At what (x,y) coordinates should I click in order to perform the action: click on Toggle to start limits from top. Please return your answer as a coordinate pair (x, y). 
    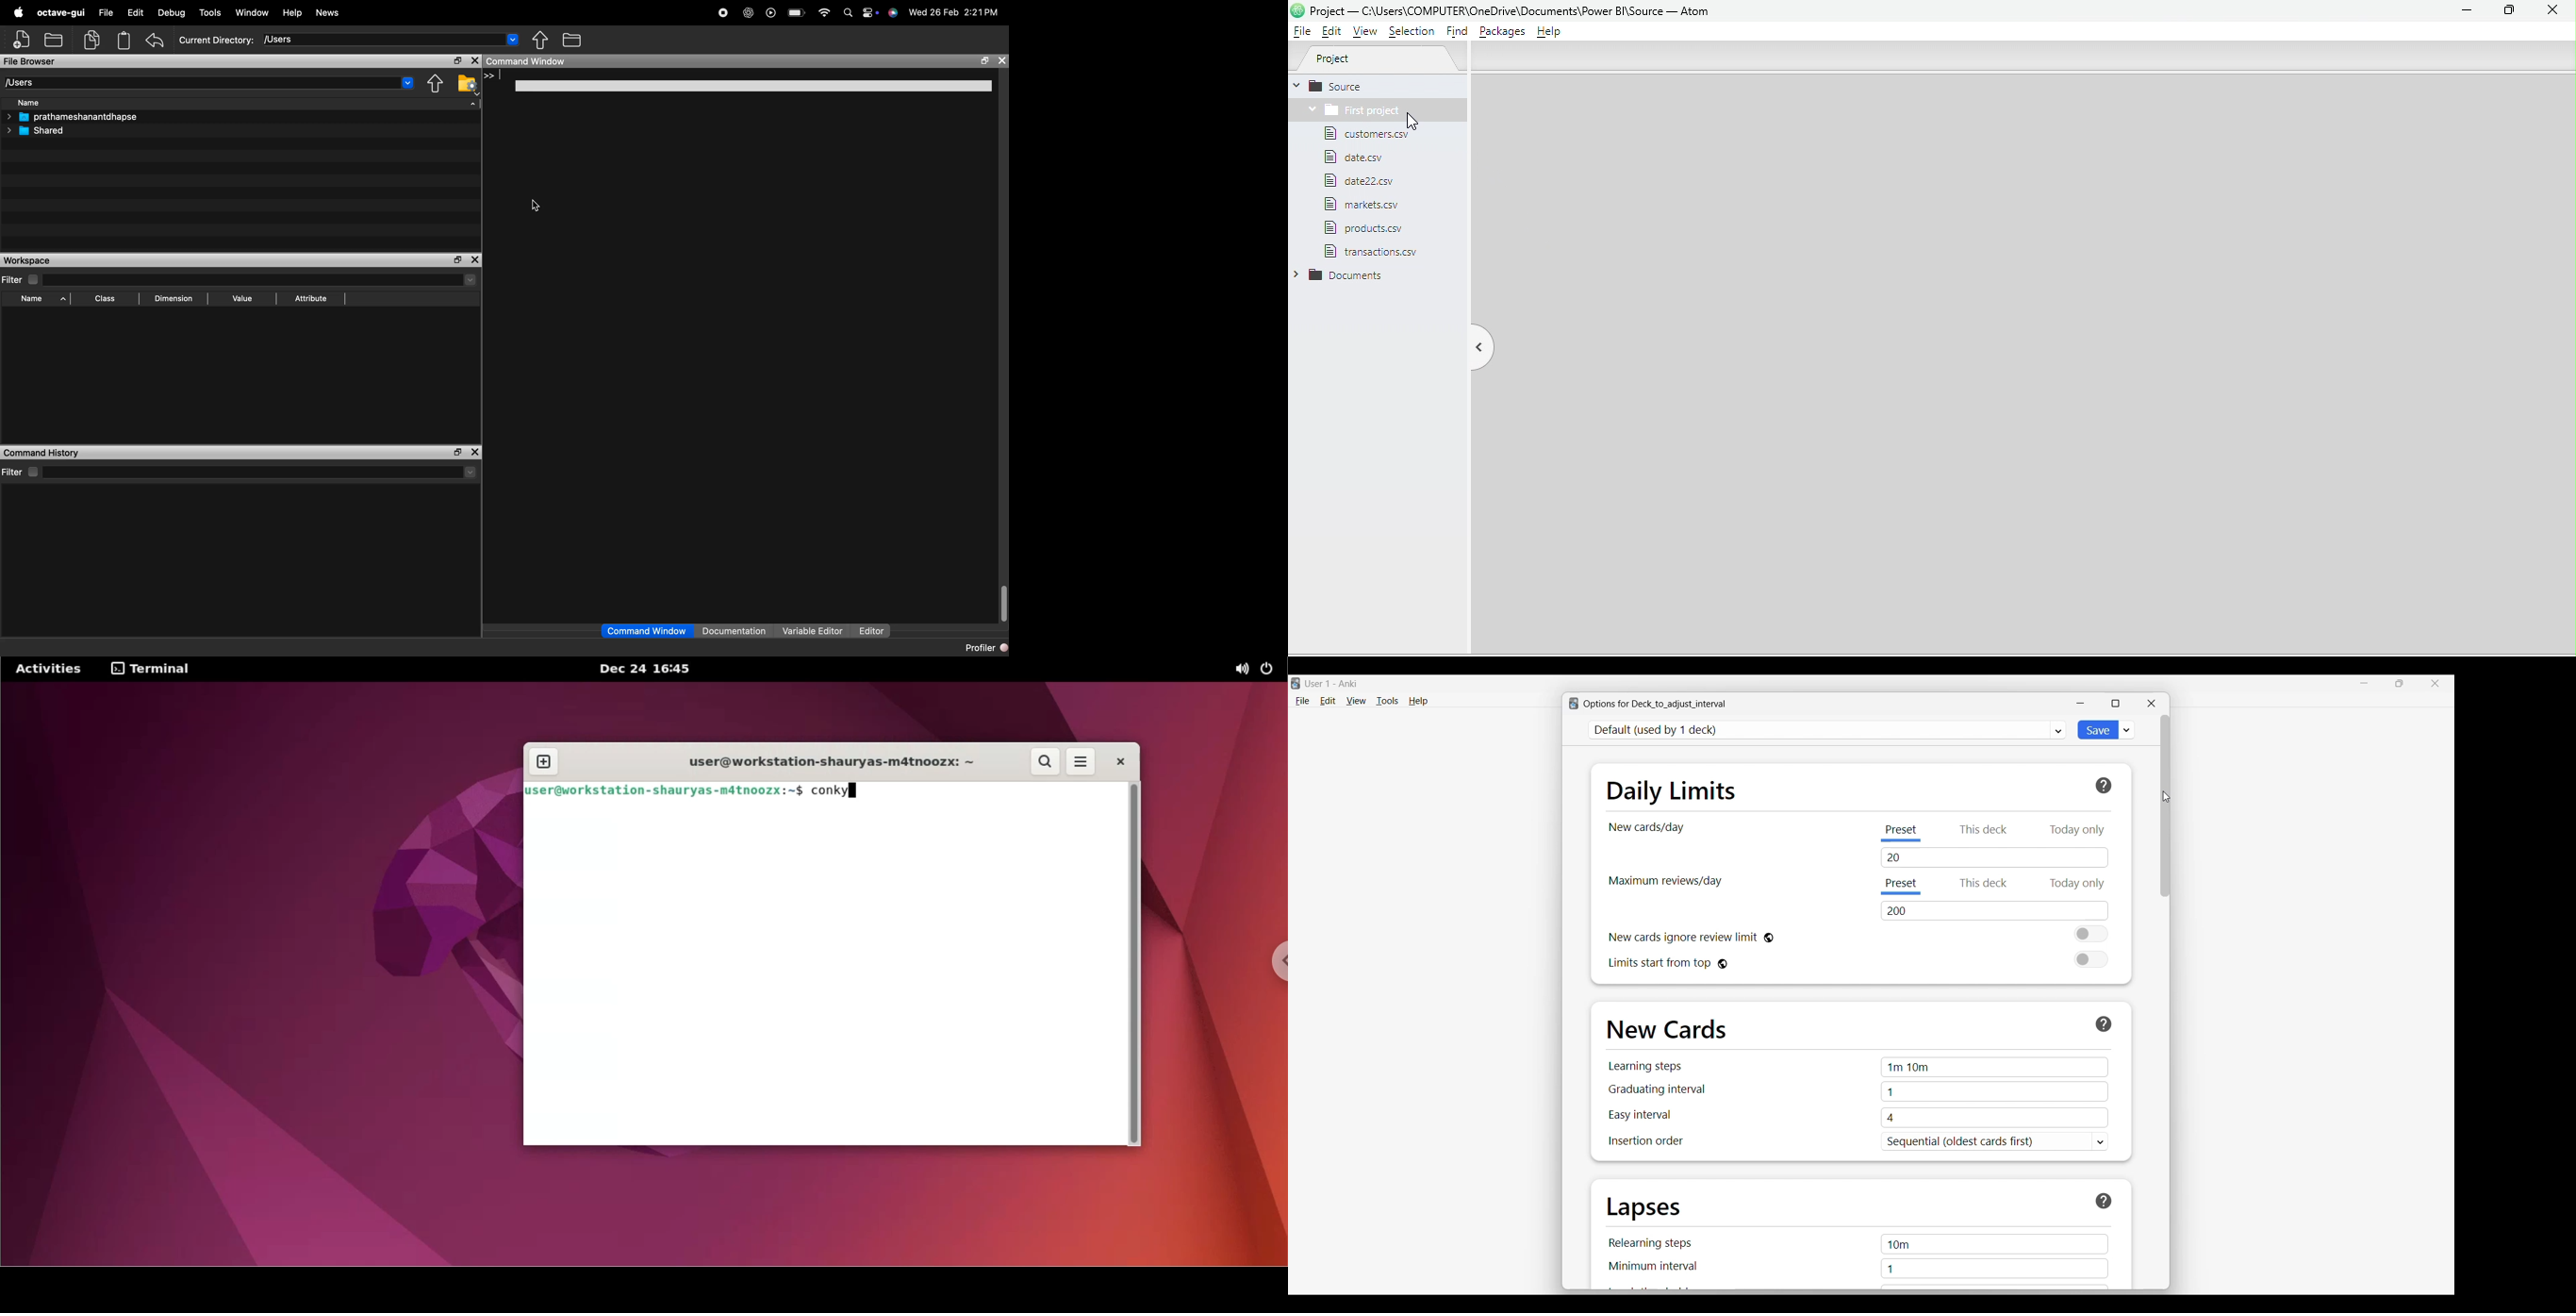
    Looking at the image, I should click on (2091, 959).